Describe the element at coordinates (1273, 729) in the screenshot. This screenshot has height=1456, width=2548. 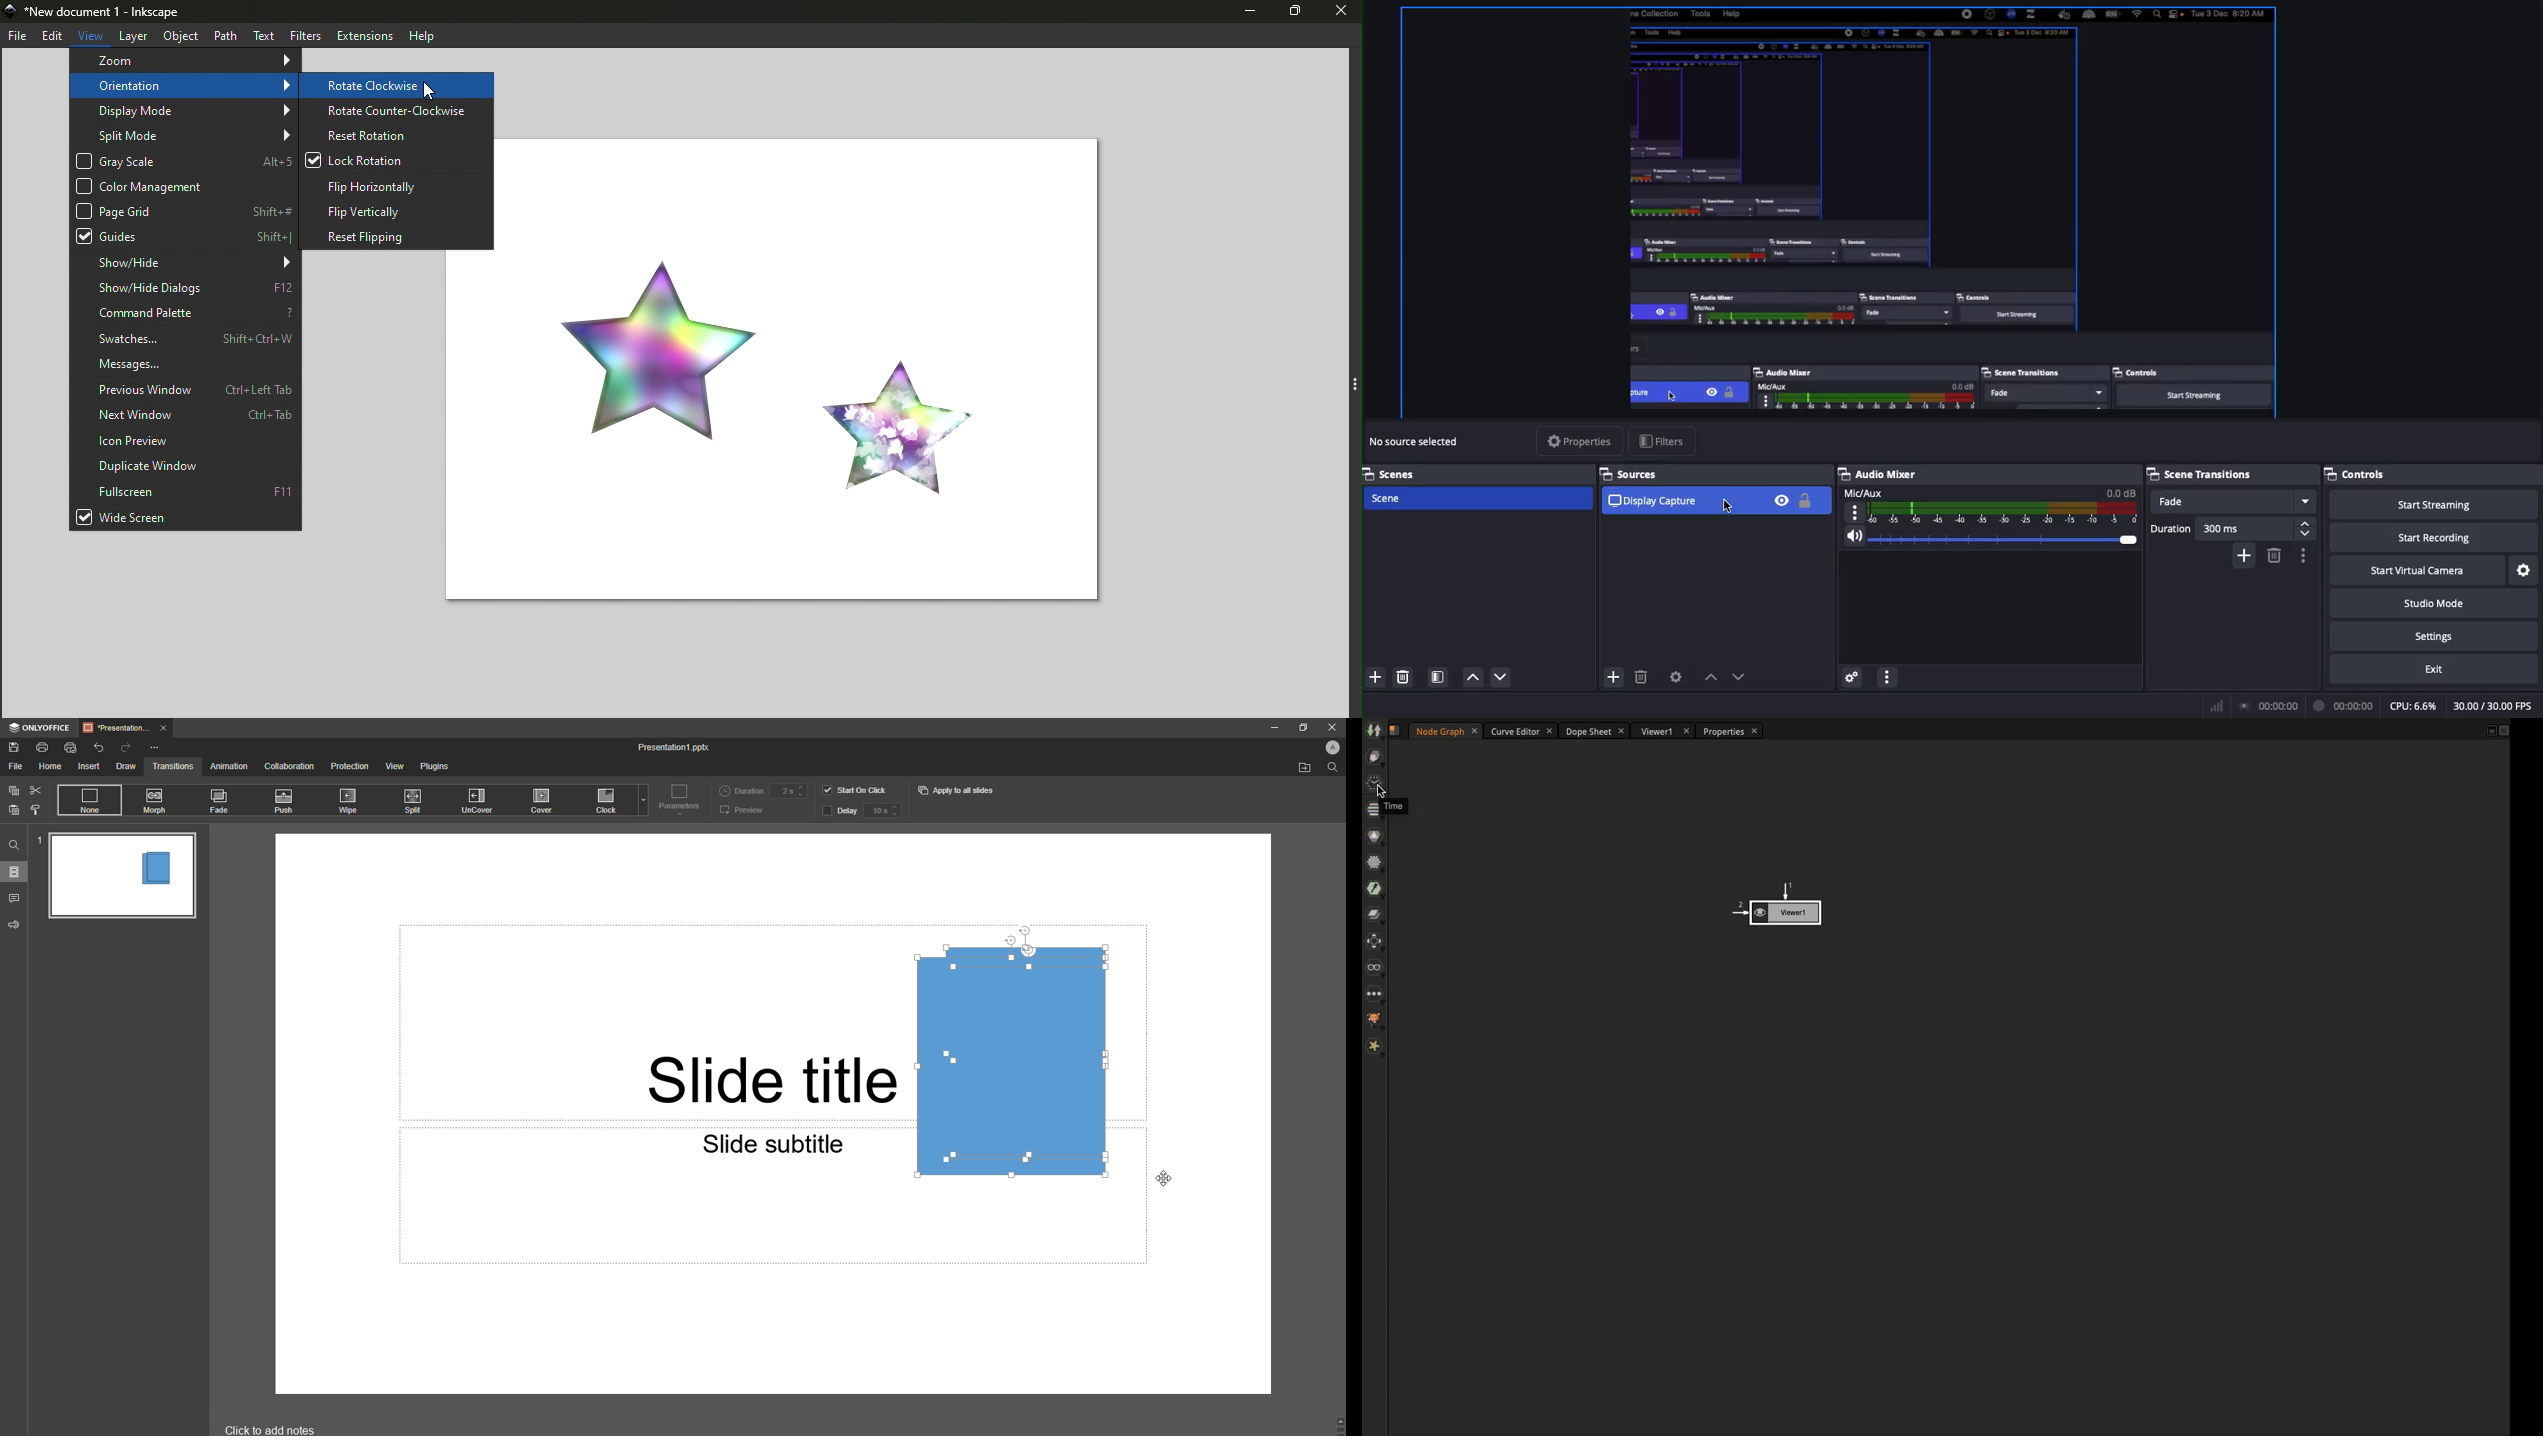
I see `Minimize` at that location.